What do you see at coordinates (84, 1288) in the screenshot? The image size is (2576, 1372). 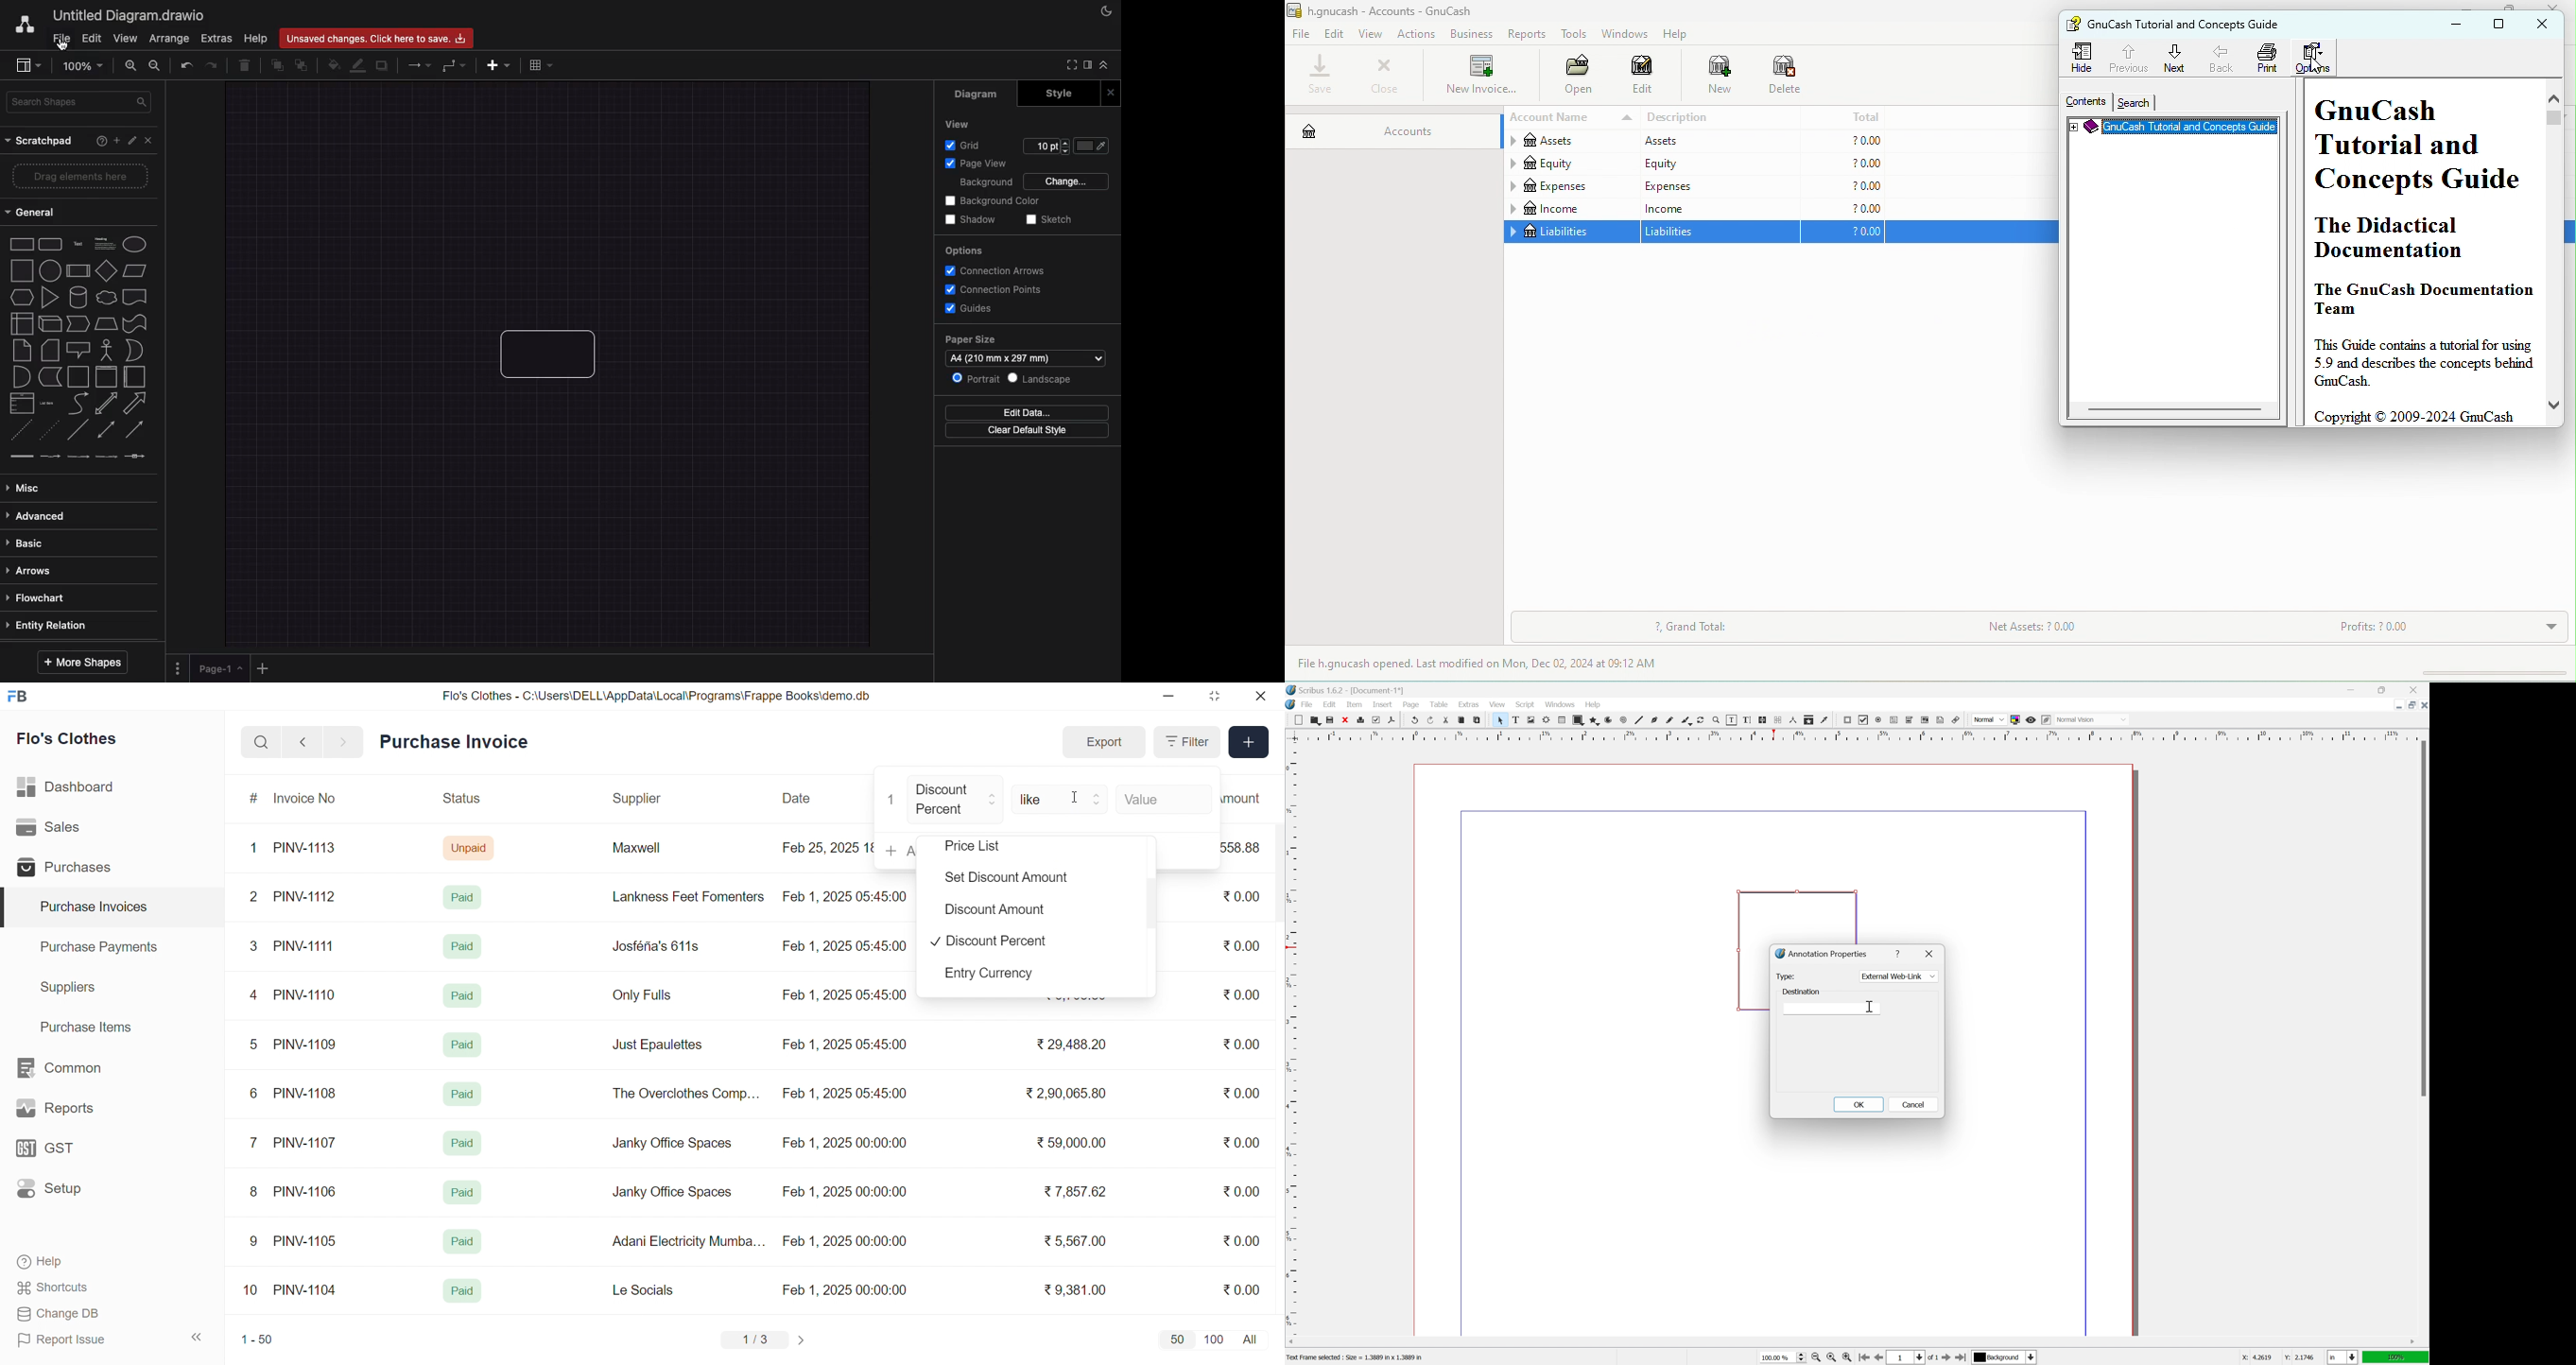 I see `Shortcuts` at bounding box center [84, 1288].